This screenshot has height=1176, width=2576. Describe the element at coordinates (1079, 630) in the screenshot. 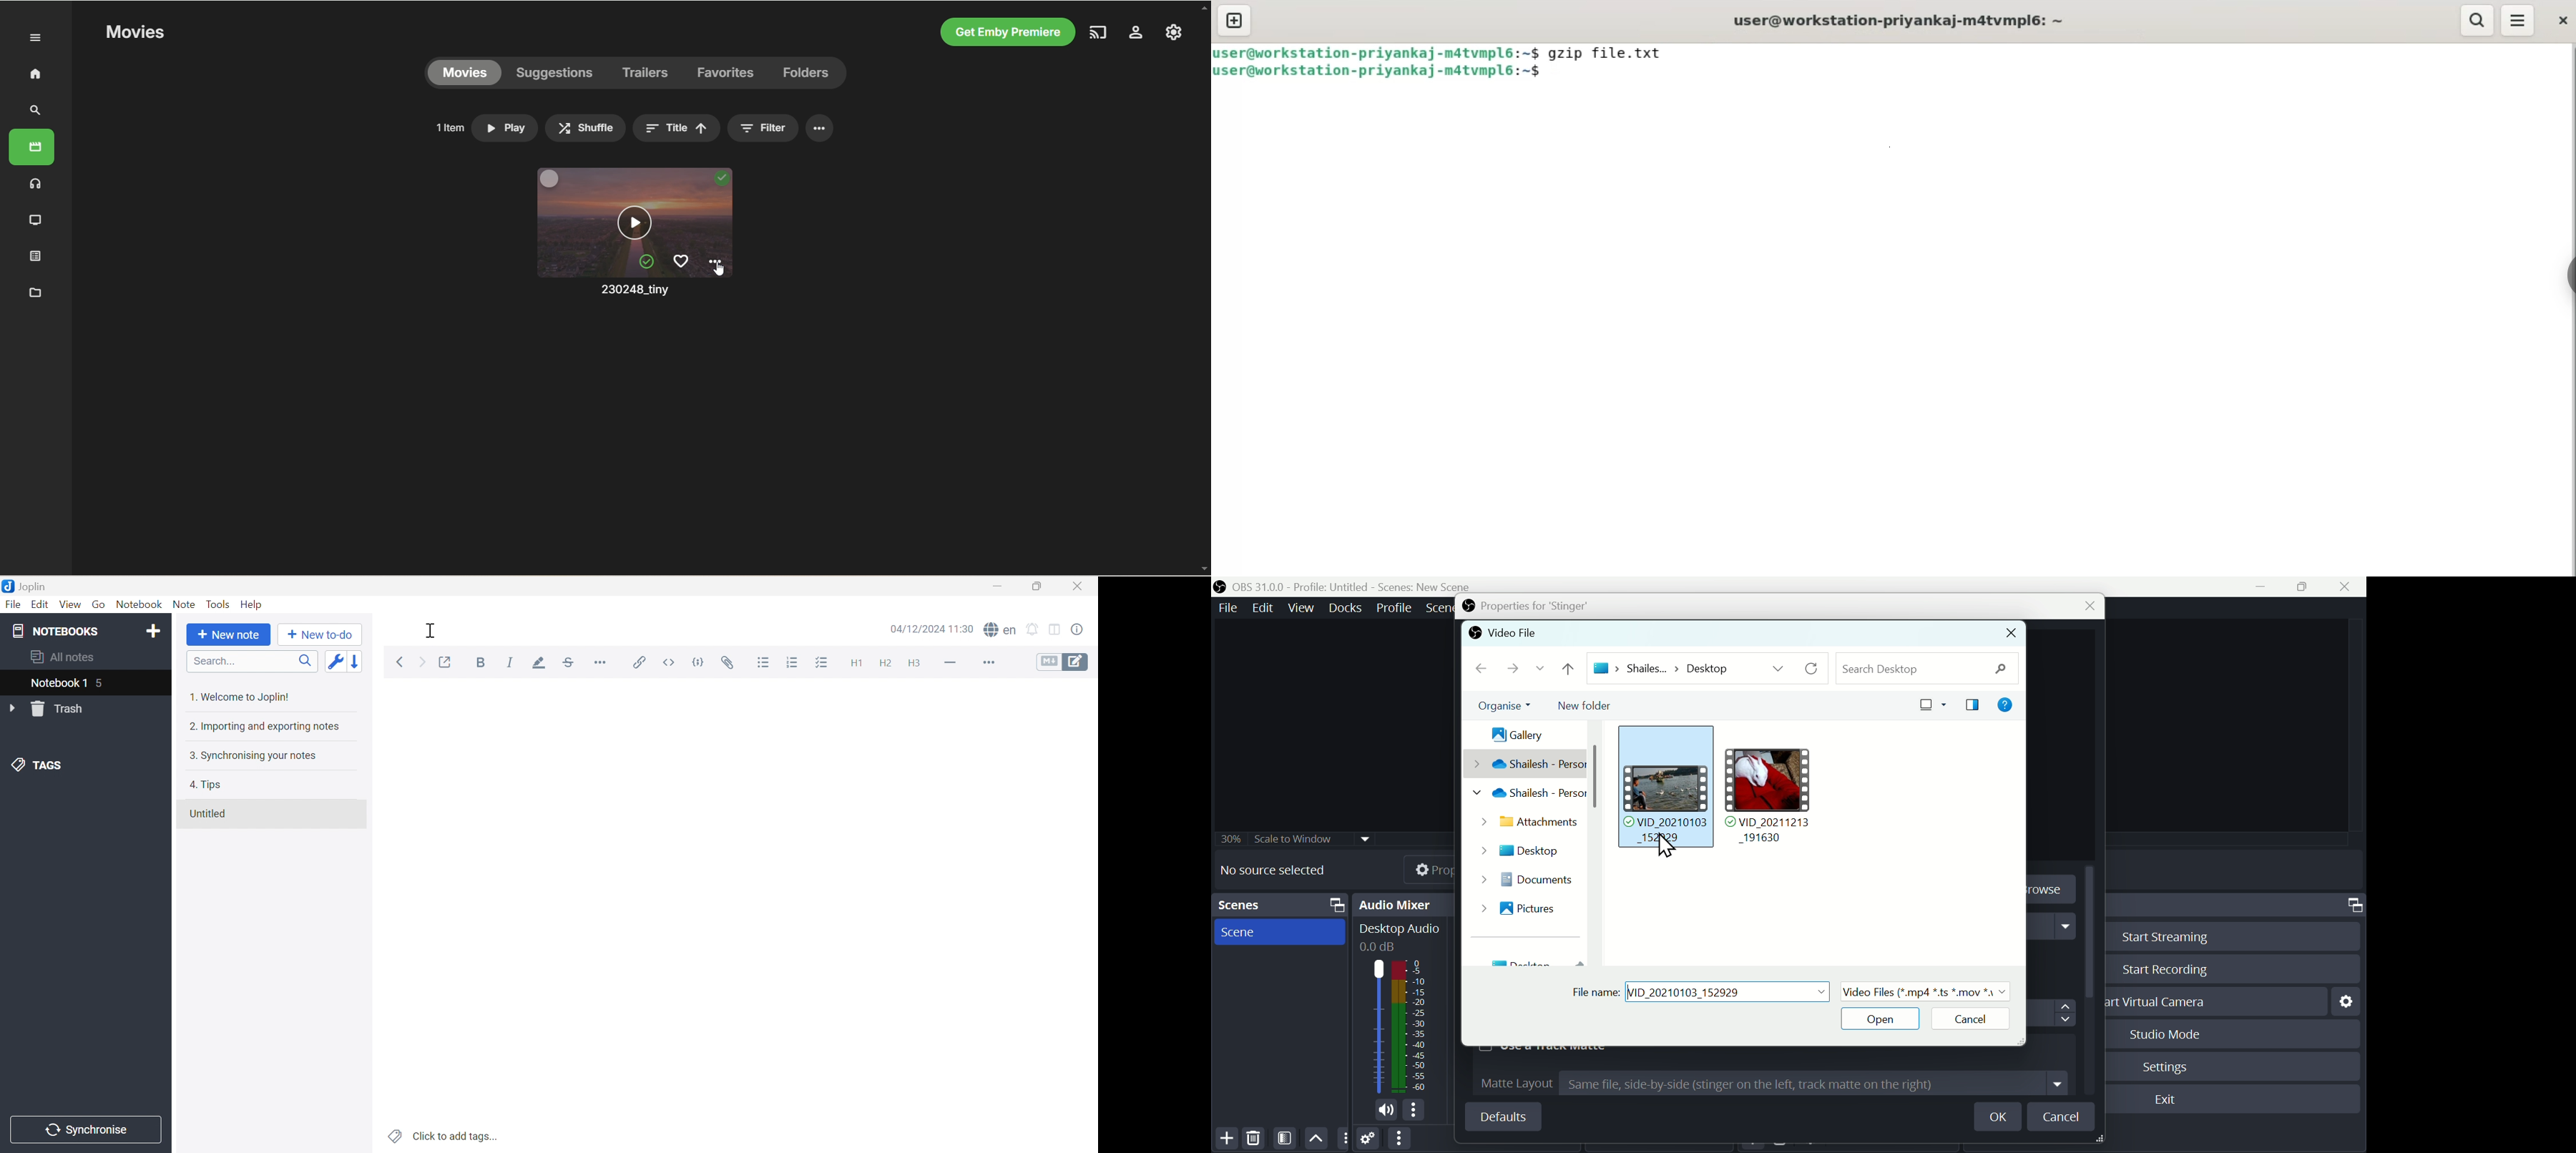

I see `Note properties` at that location.